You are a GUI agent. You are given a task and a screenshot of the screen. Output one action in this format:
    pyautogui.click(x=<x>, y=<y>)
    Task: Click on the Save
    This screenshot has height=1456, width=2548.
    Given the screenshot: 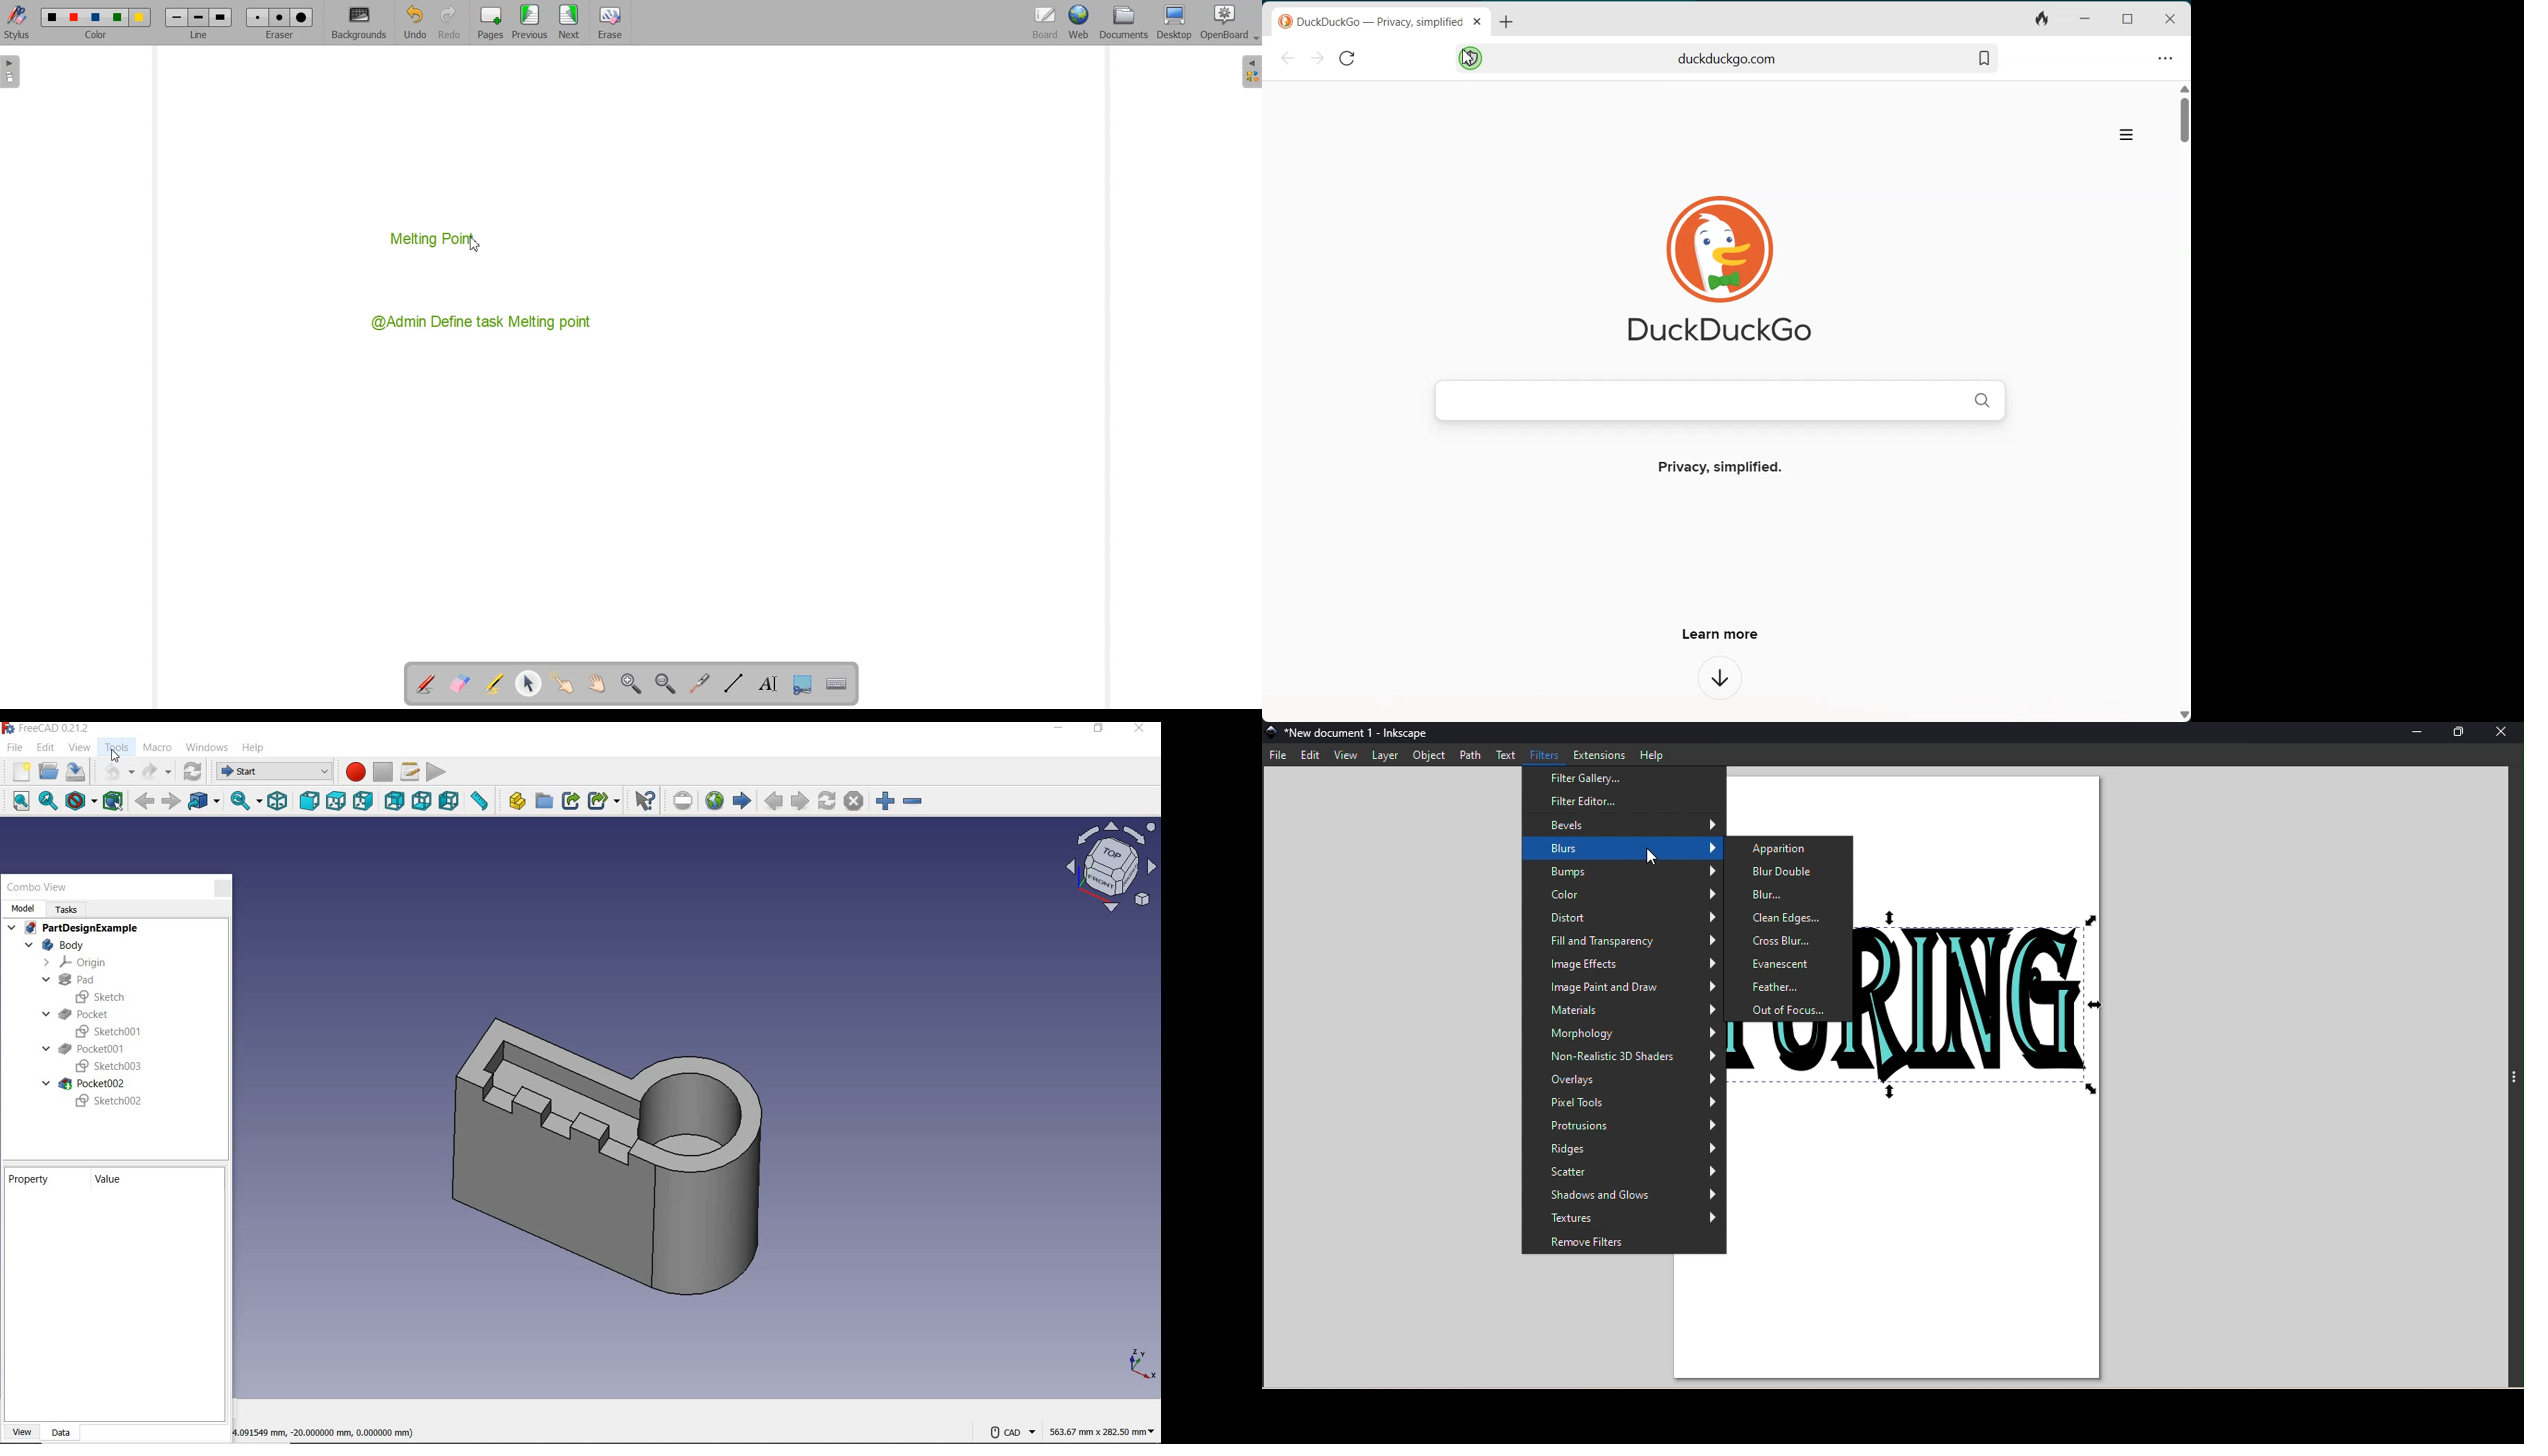 What is the action you would take?
    pyautogui.click(x=75, y=771)
    